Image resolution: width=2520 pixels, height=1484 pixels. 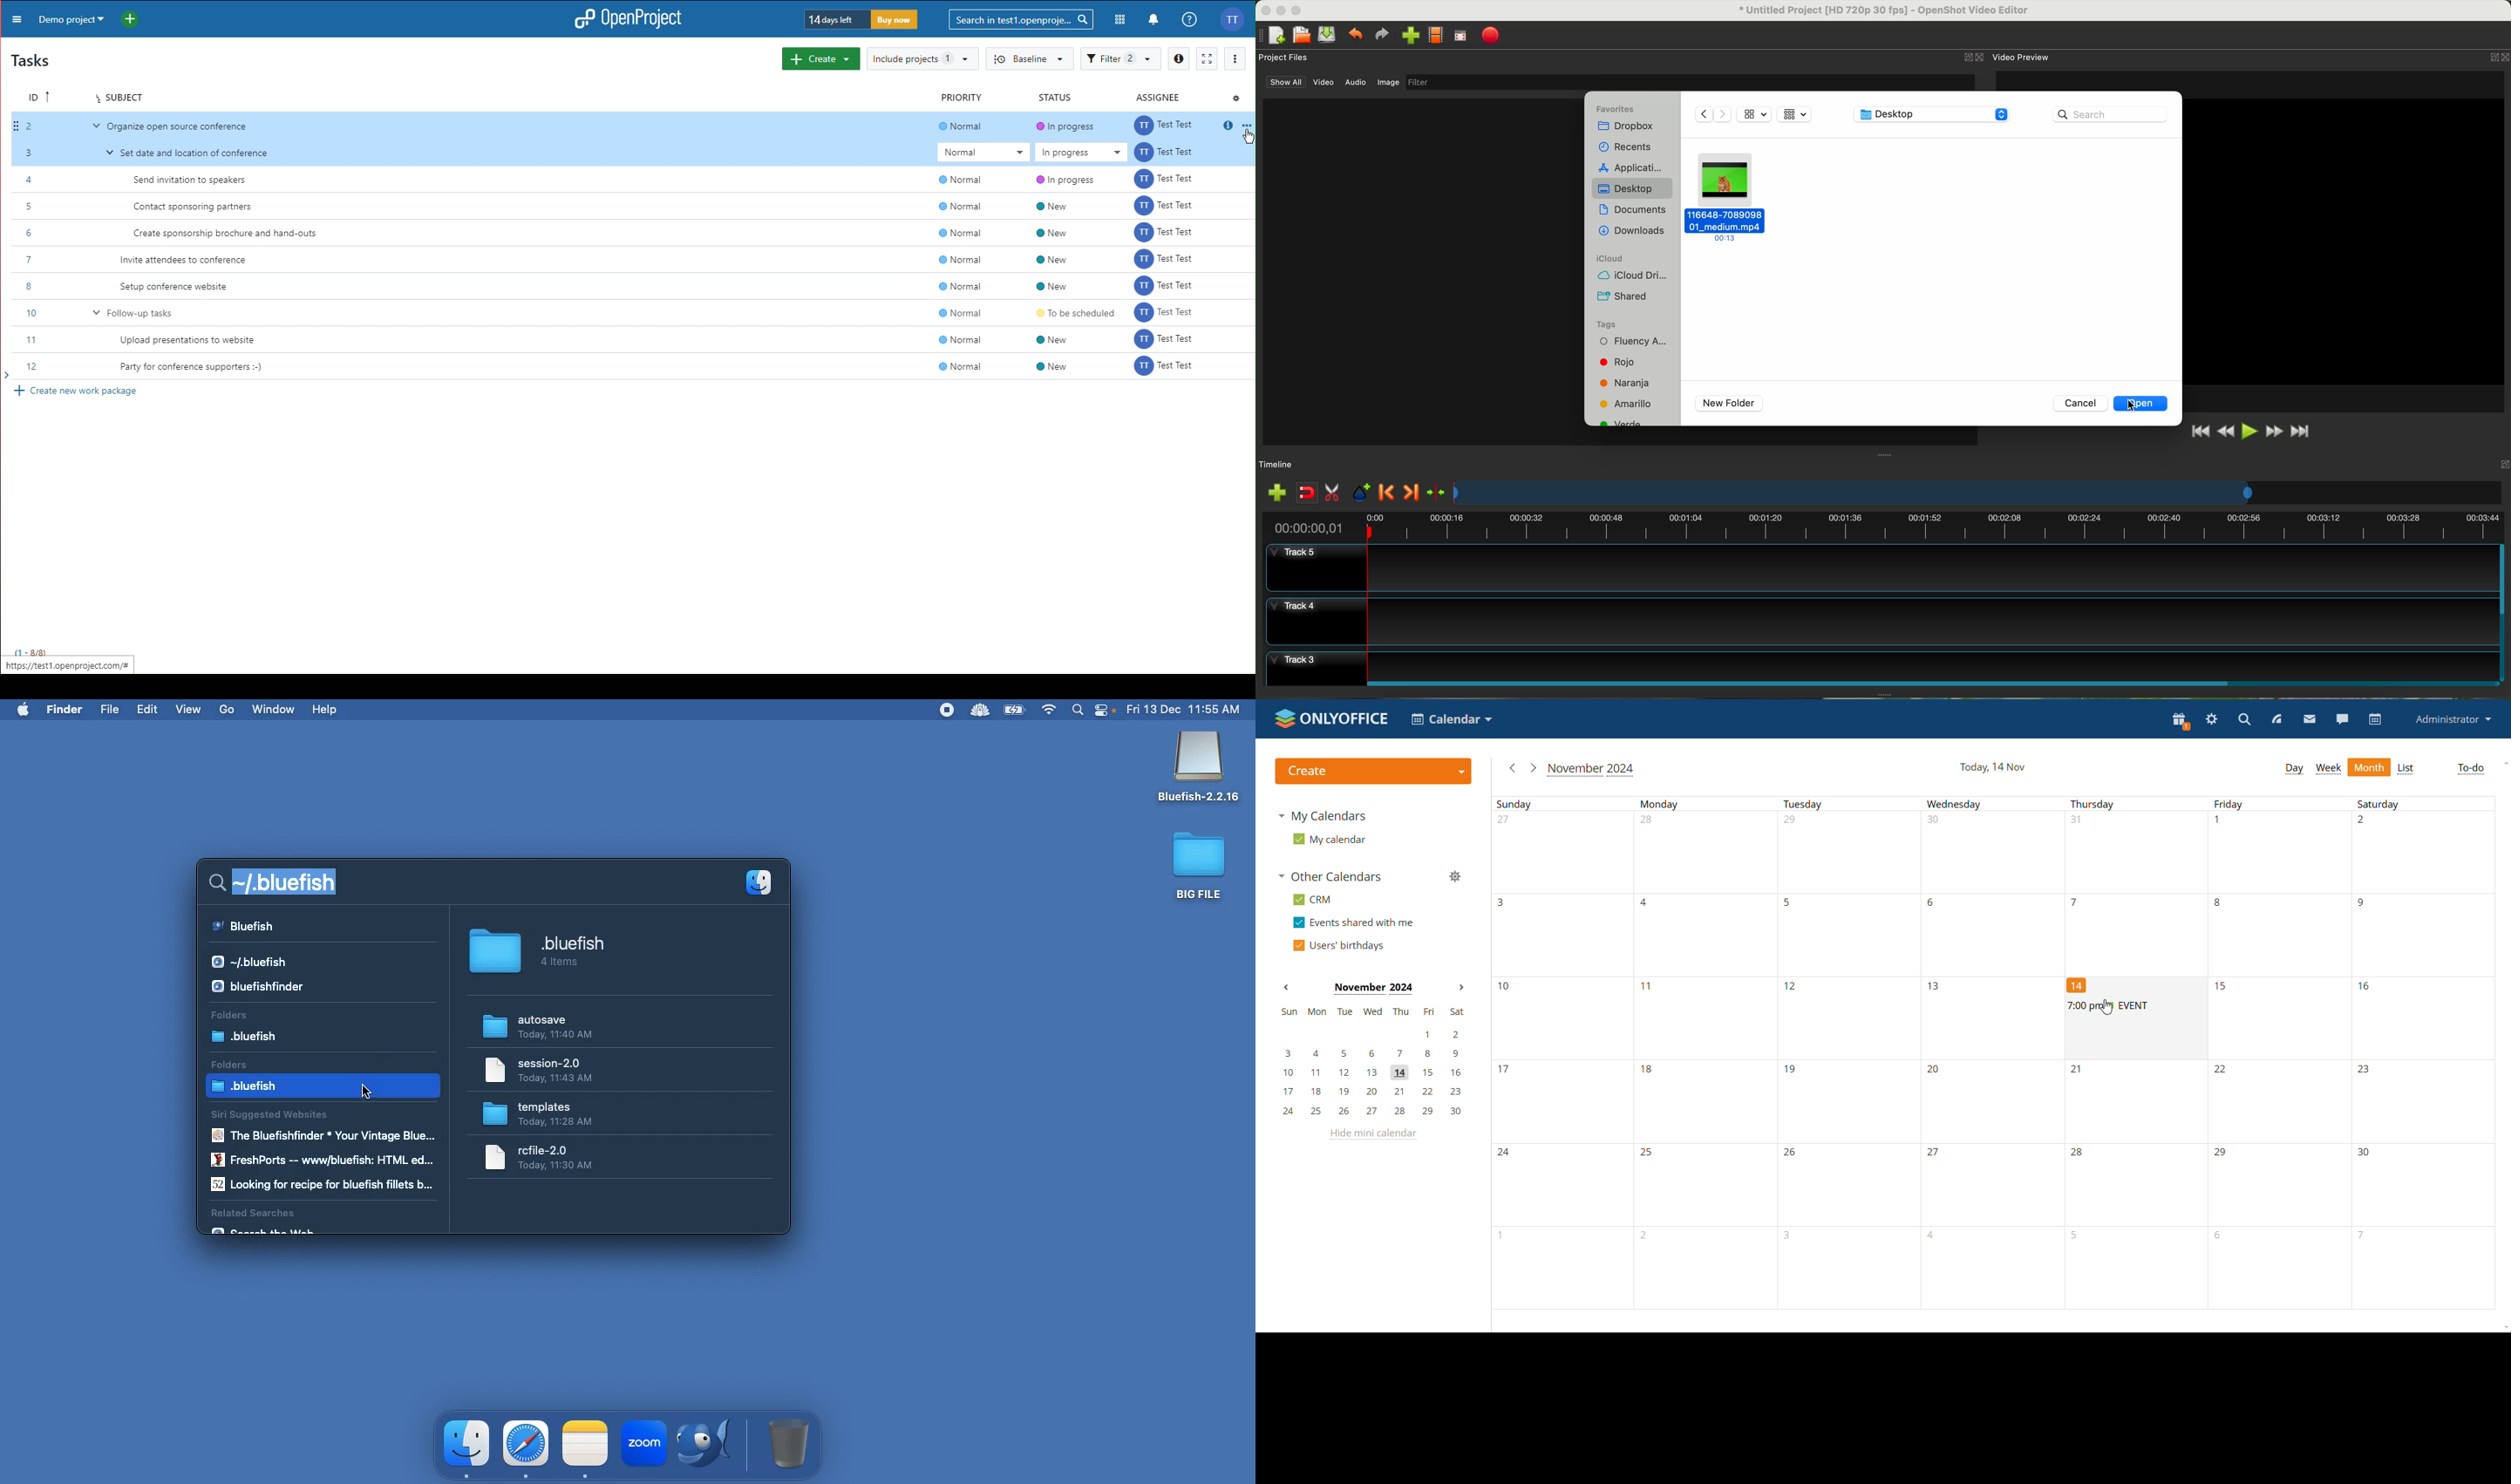 What do you see at coordinates (962, 710) in the screenshot?
I see `Extensions` at bounding box center [962, 710].